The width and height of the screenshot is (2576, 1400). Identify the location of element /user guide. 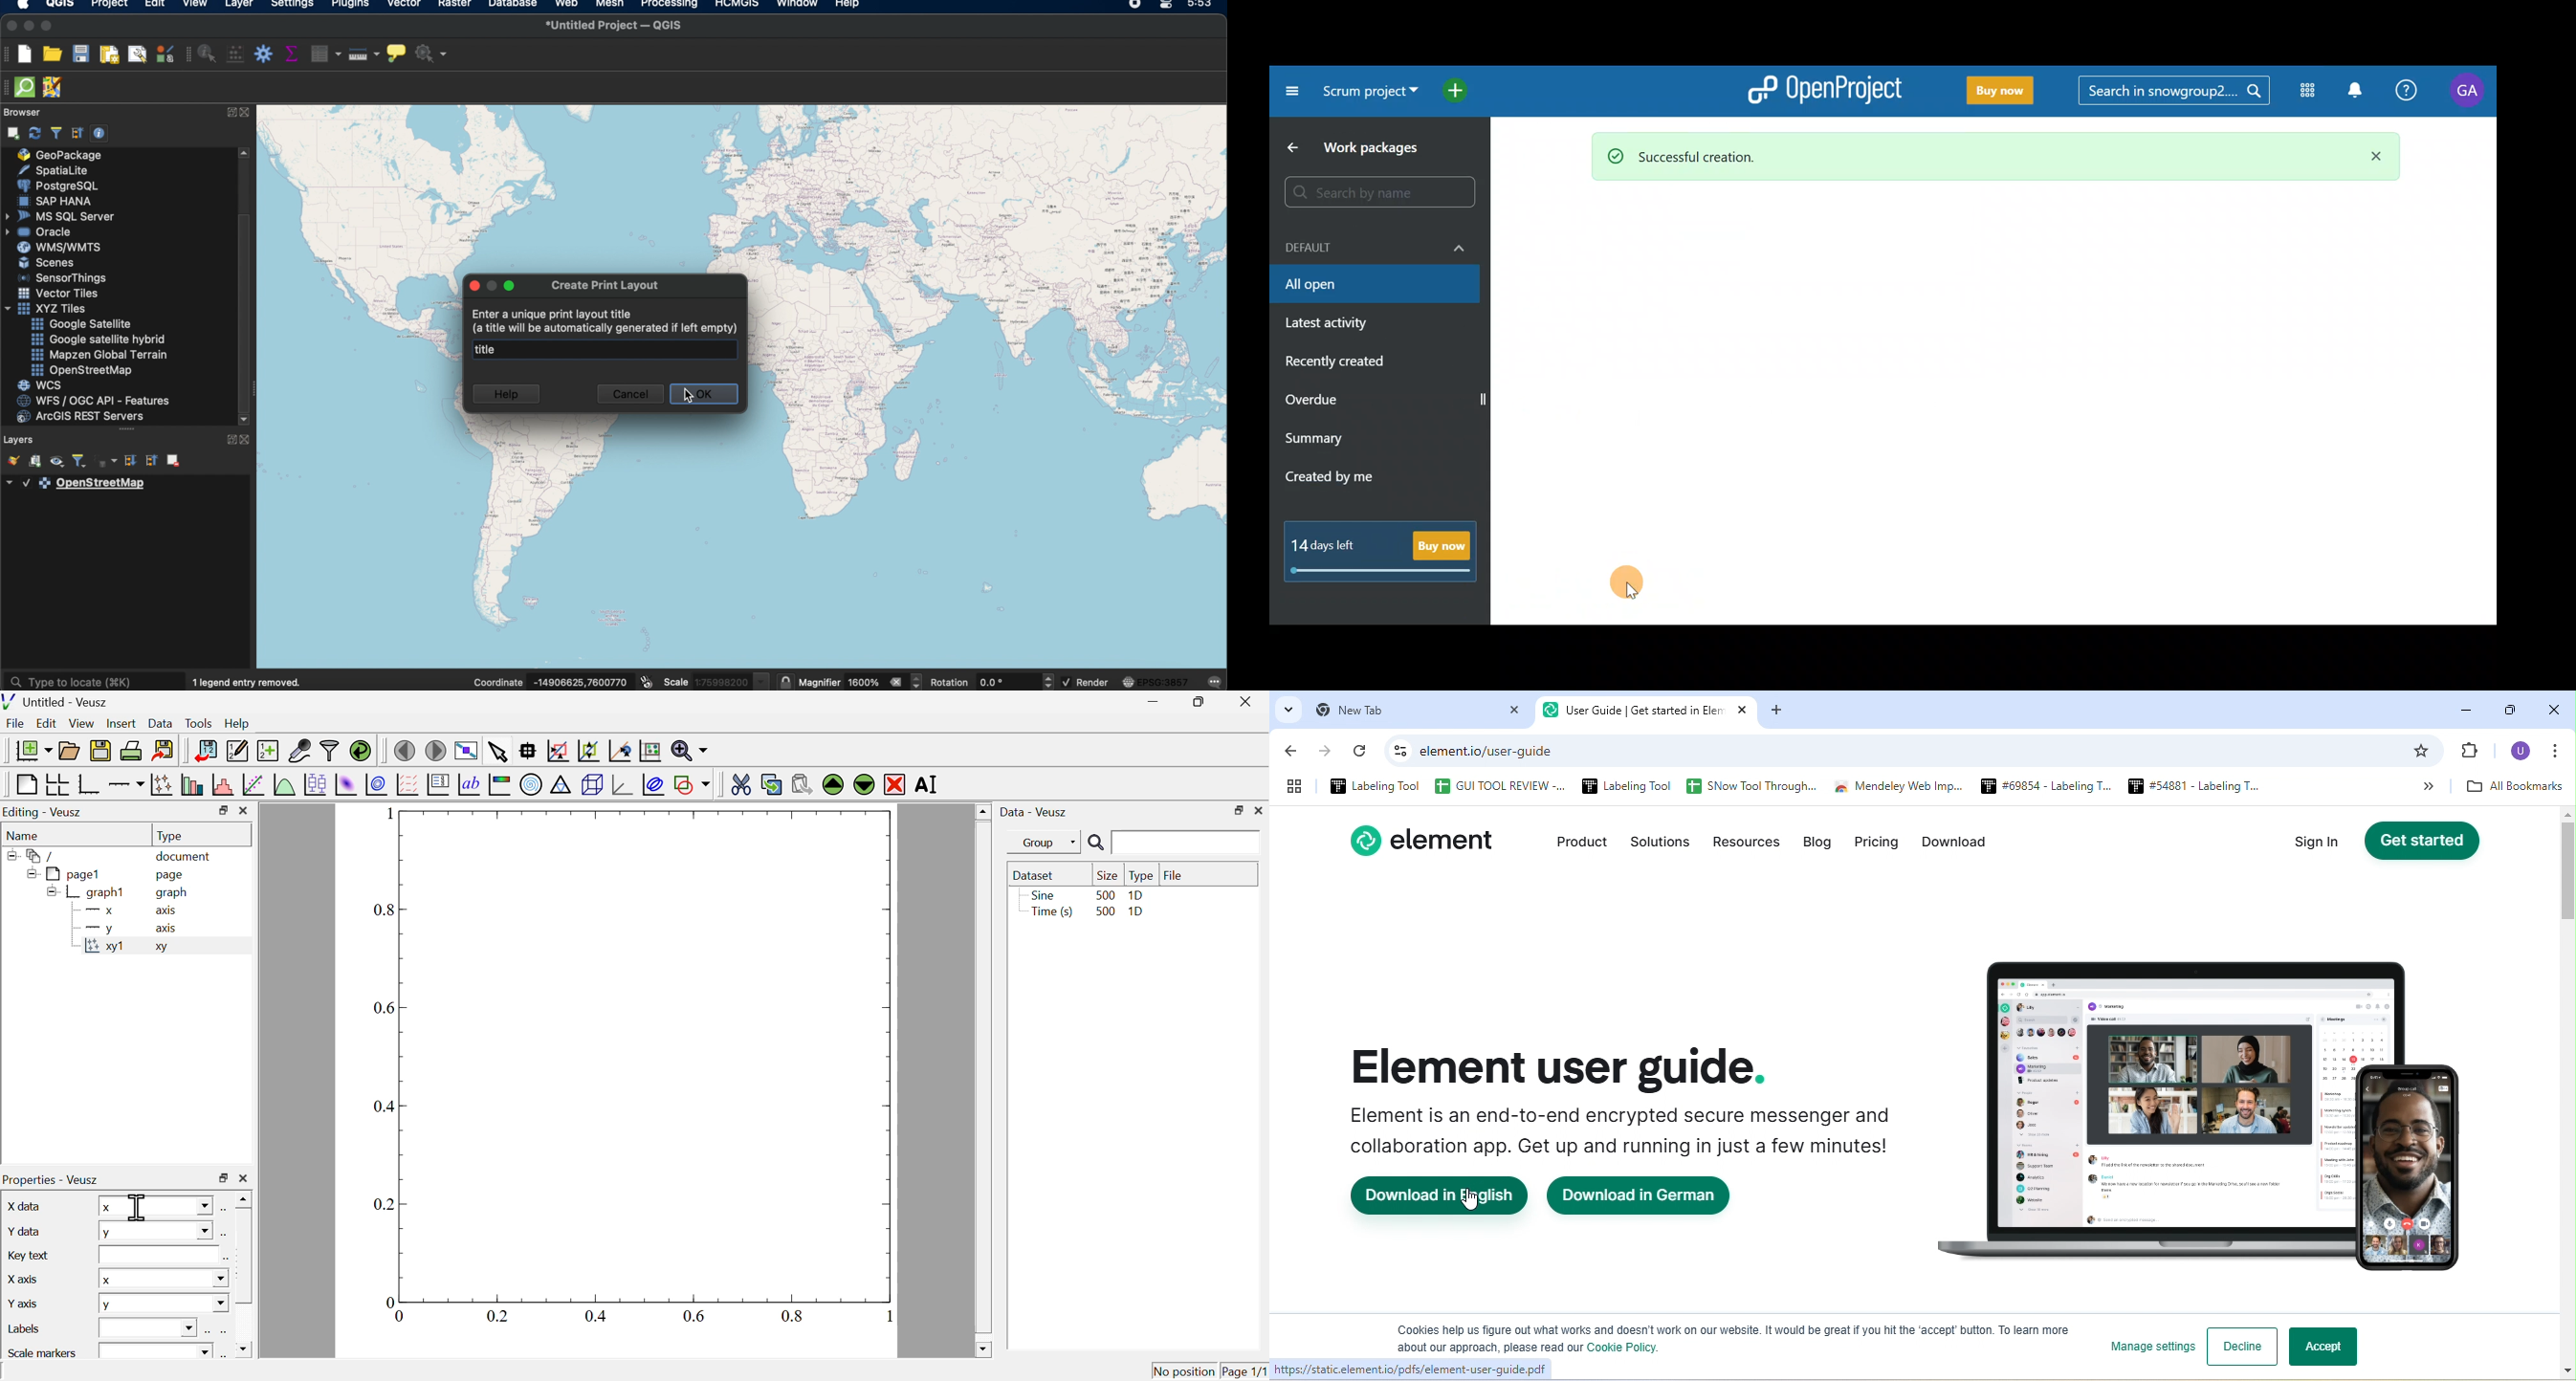
(1494, 751).